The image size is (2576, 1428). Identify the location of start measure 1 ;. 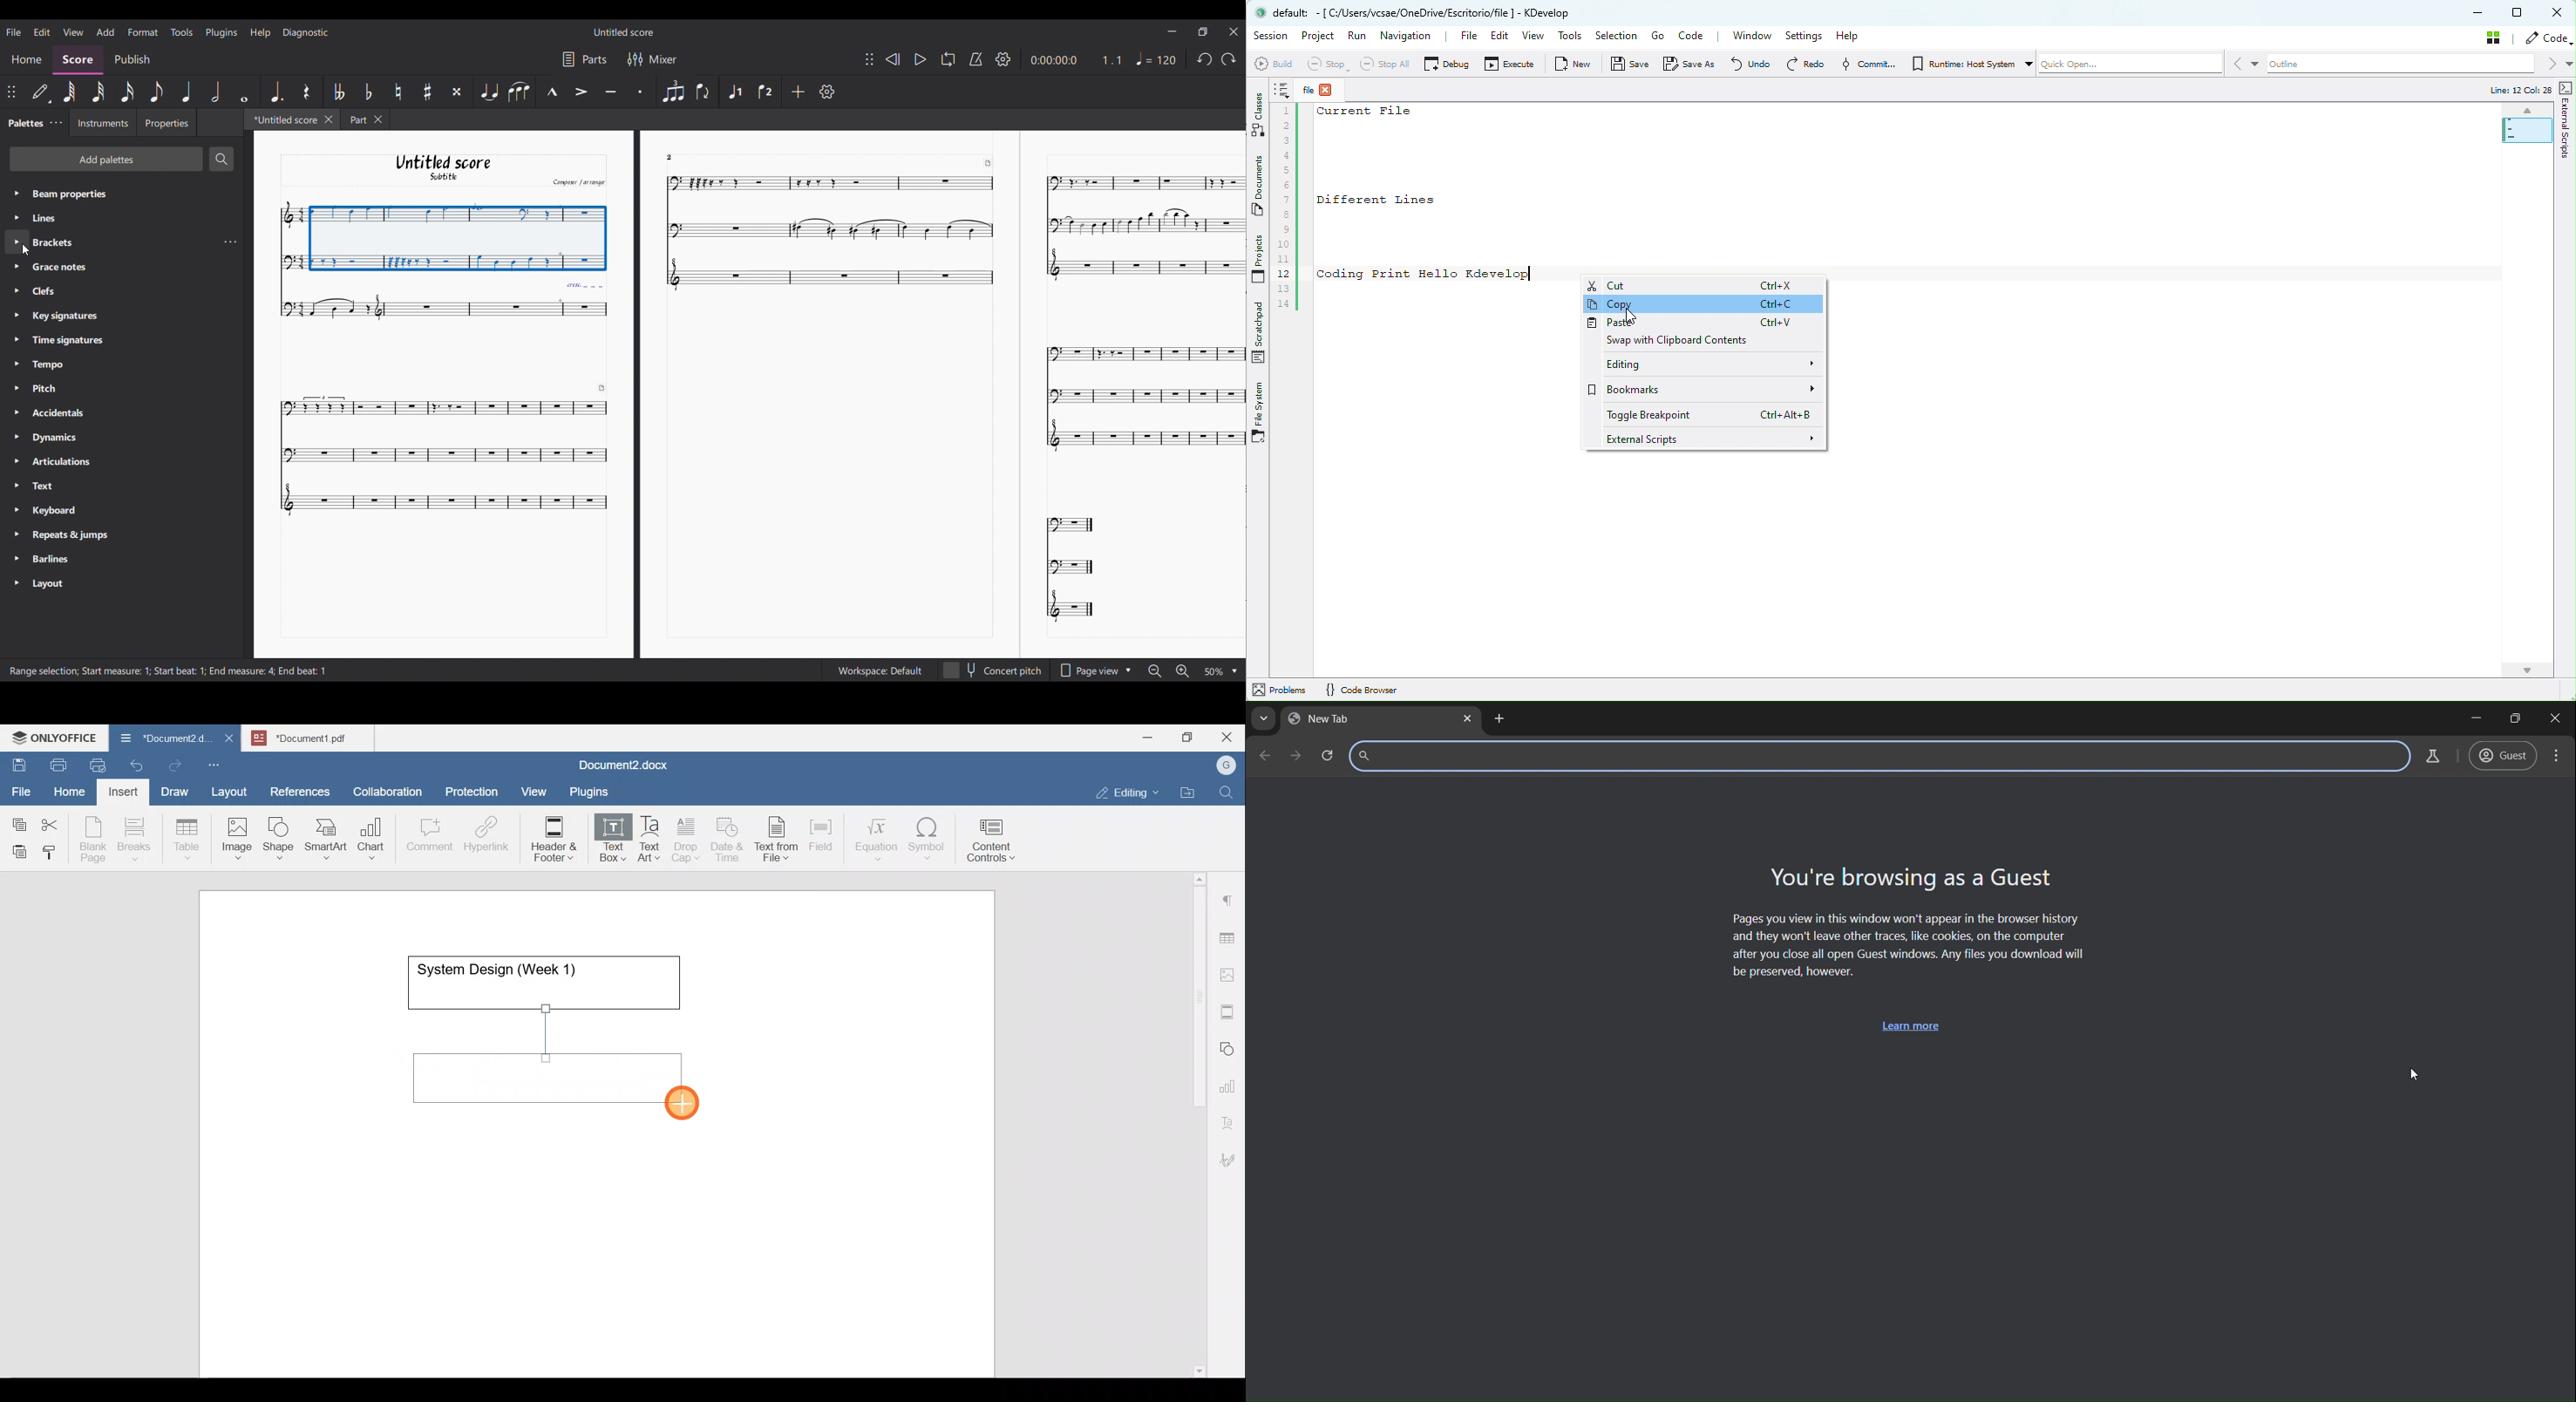
(116, 670).